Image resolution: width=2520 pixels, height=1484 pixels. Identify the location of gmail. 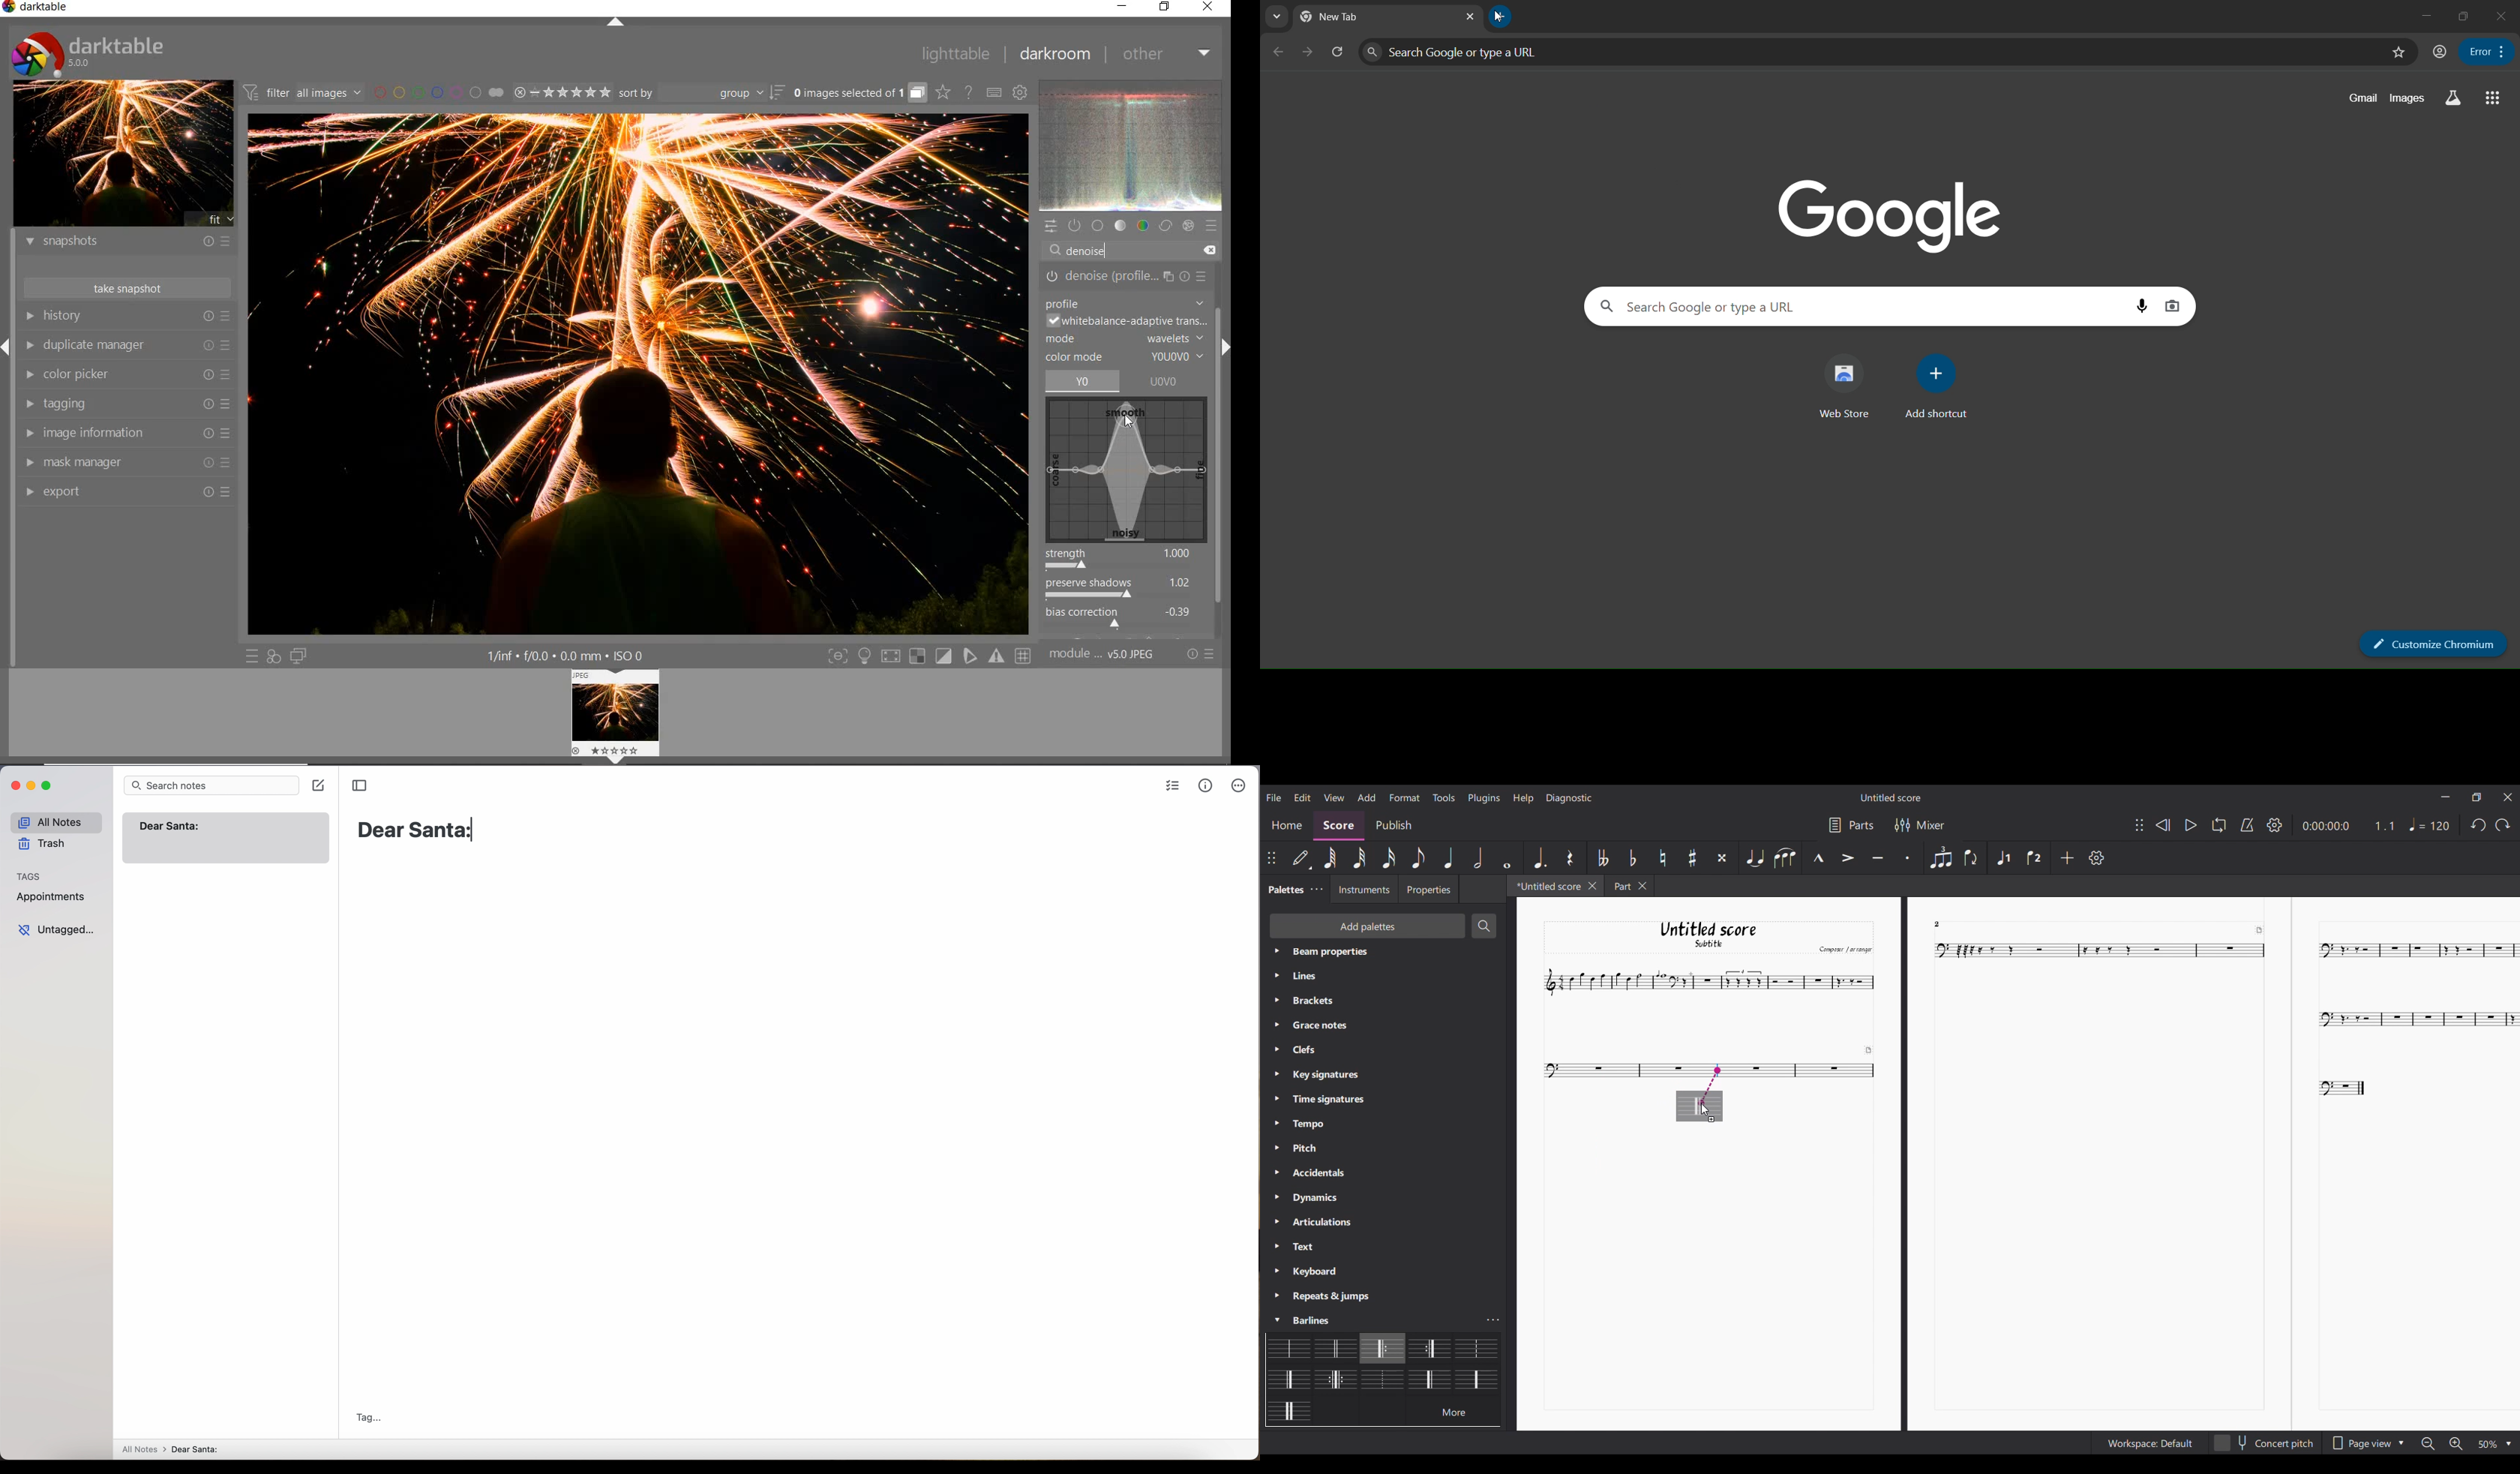
(2361, 101).